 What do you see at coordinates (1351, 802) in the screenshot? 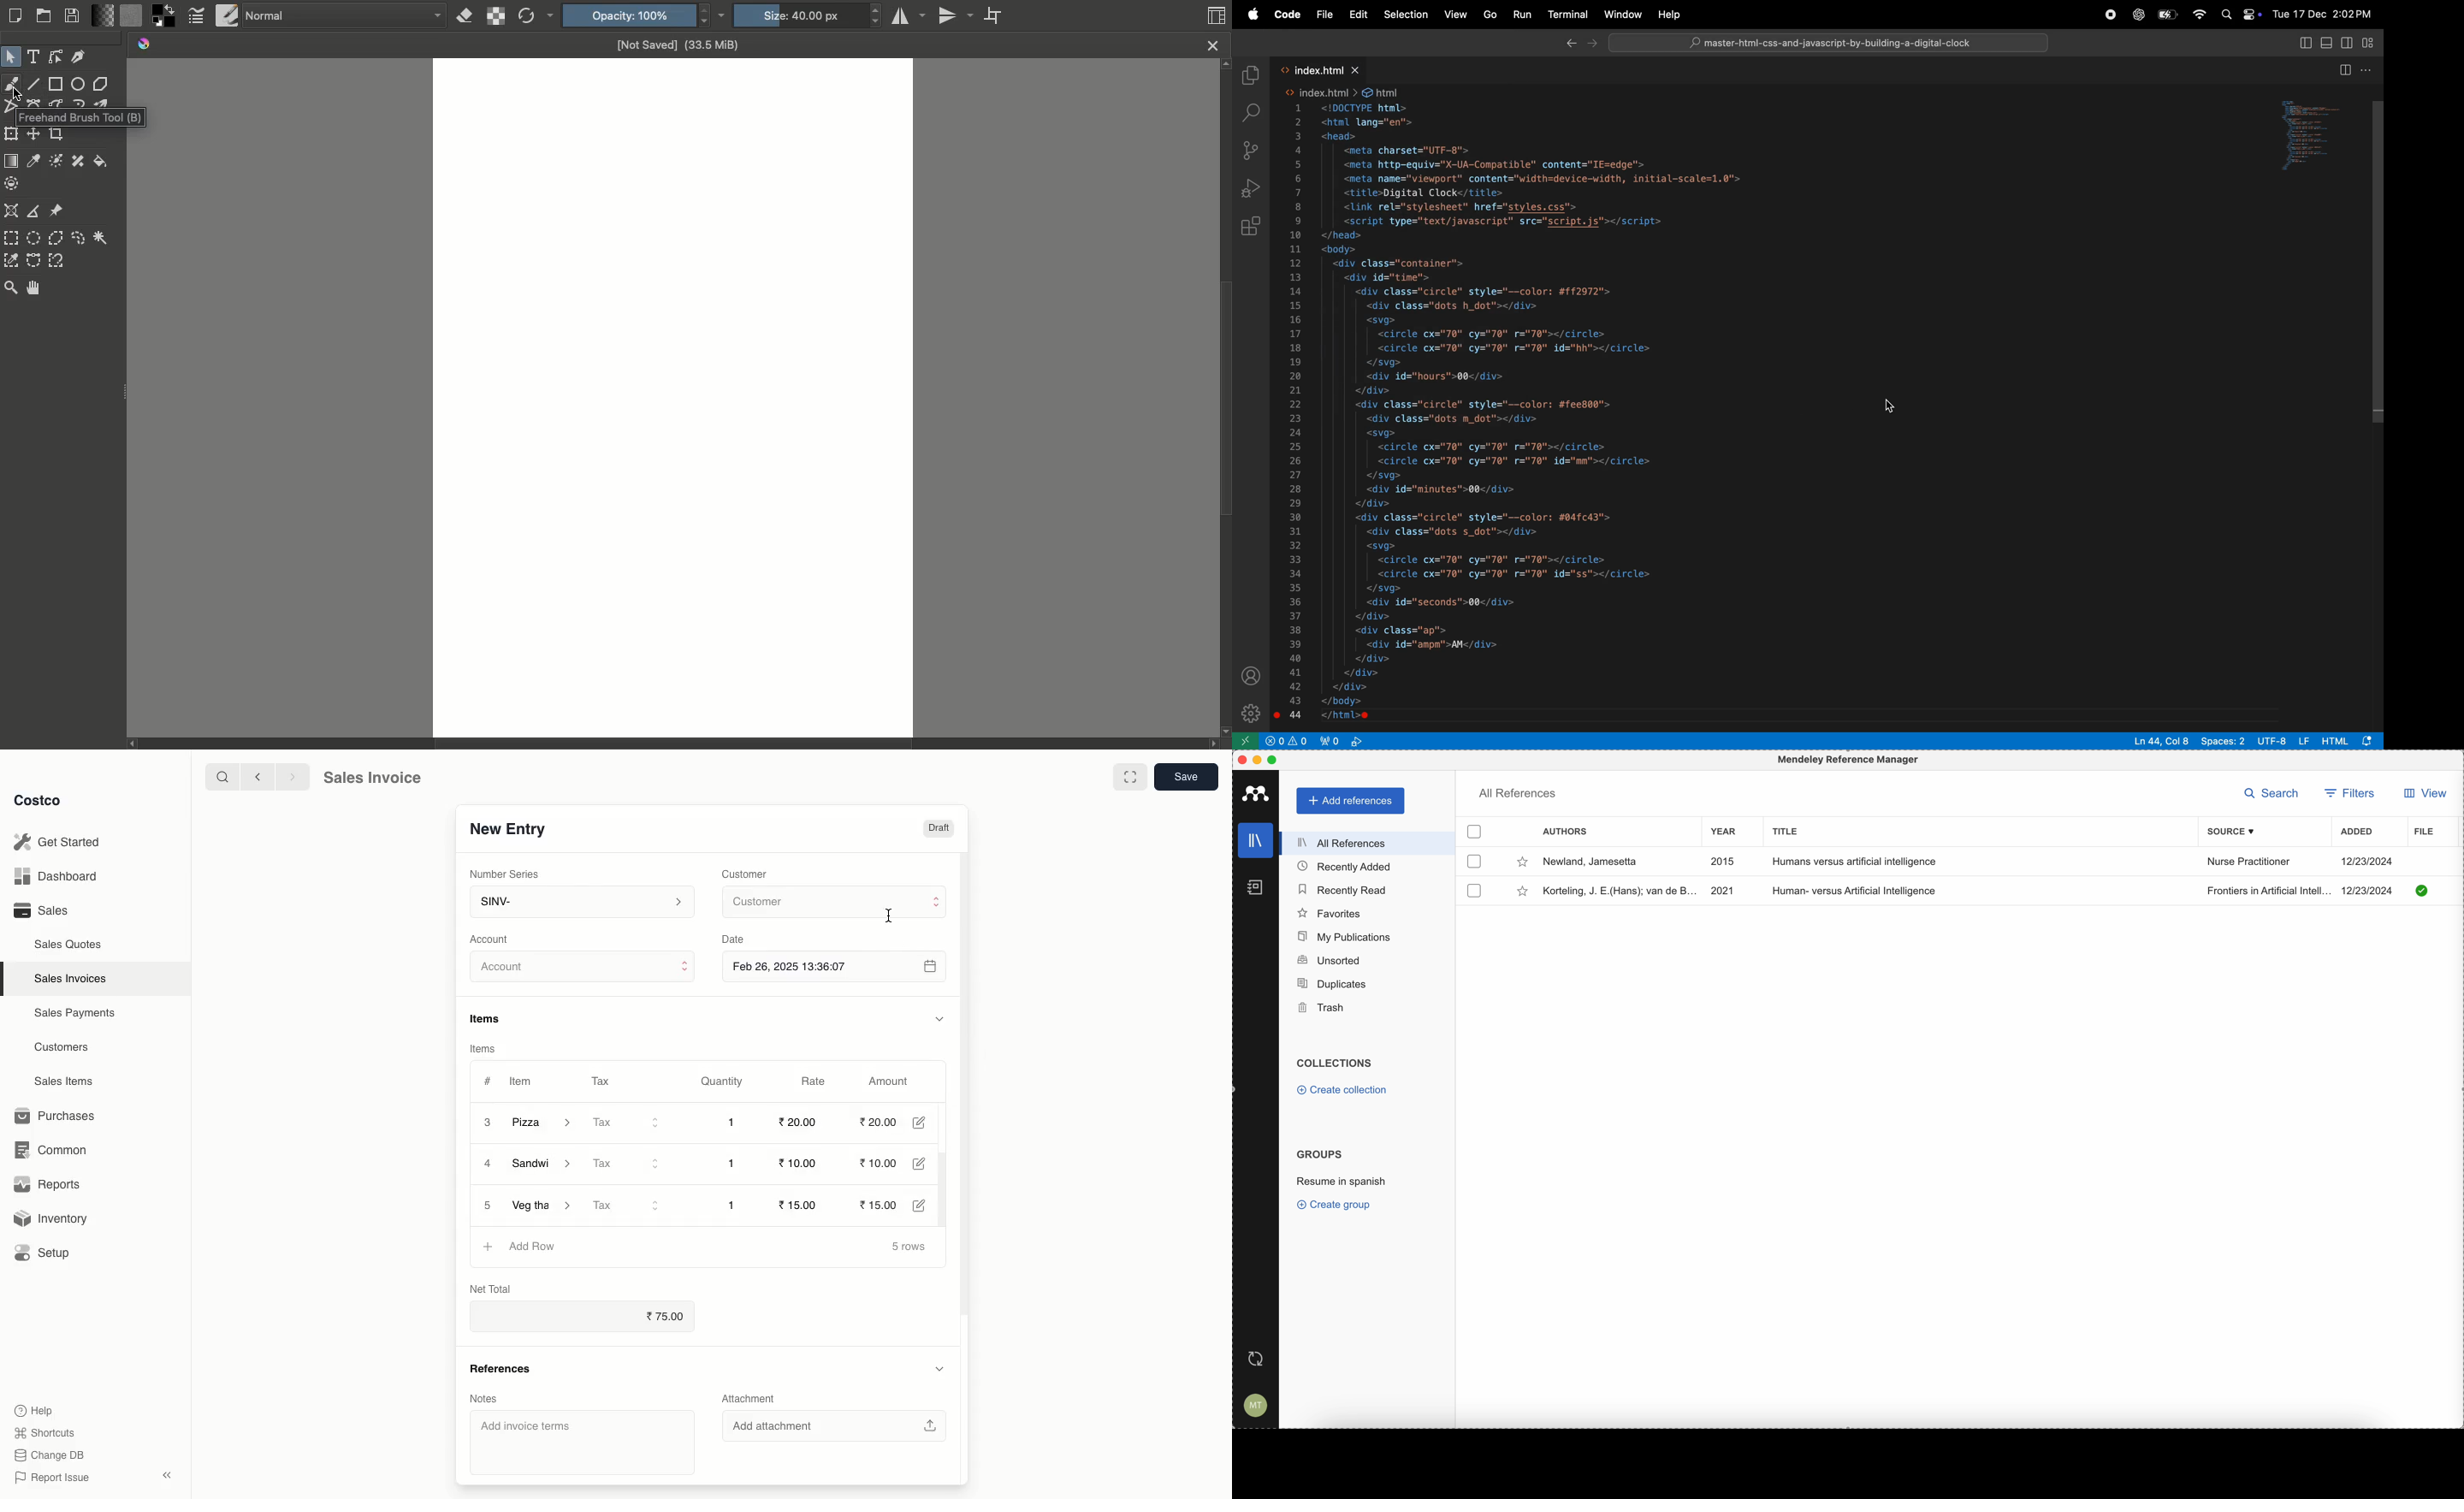
I see `add references` at bounding box center [1351, 802].